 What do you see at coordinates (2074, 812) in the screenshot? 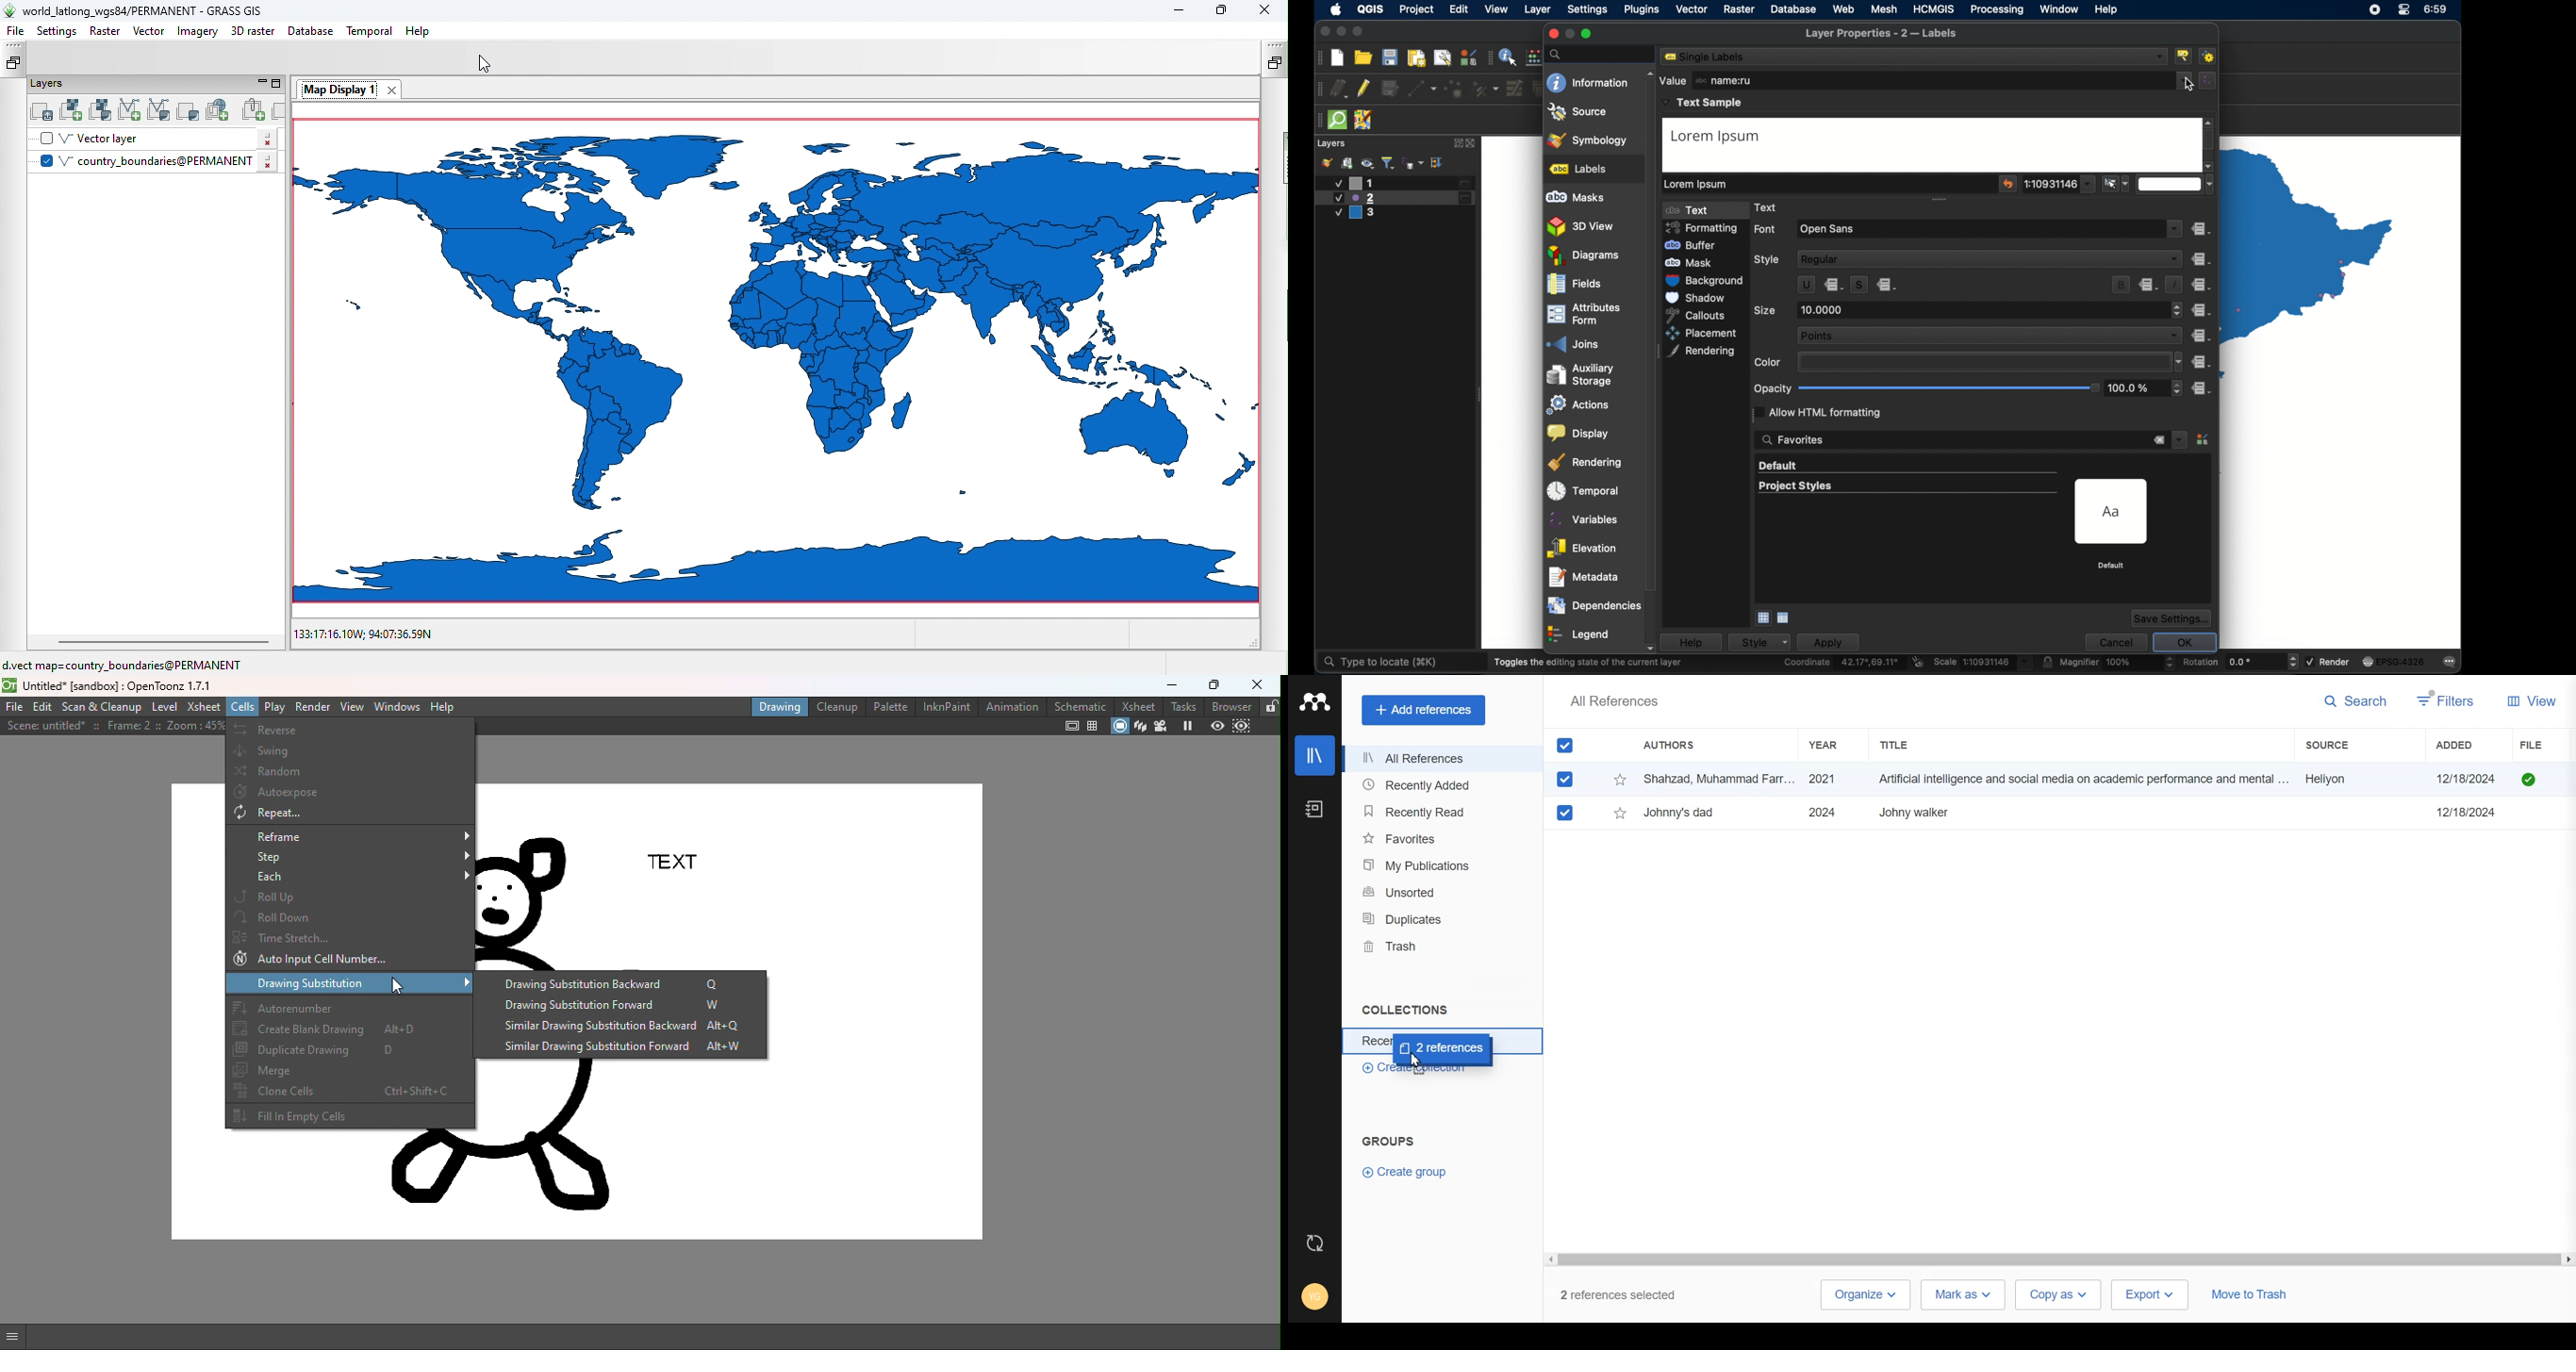
I see `Ezquerro, L.; Coimbra, R.; ... 2023 Large dinosaur egg accumulations and their significance for understanding ne... Geoscience Frontiers ~~ 12/18/2024` at bounding box center [2074, 812].